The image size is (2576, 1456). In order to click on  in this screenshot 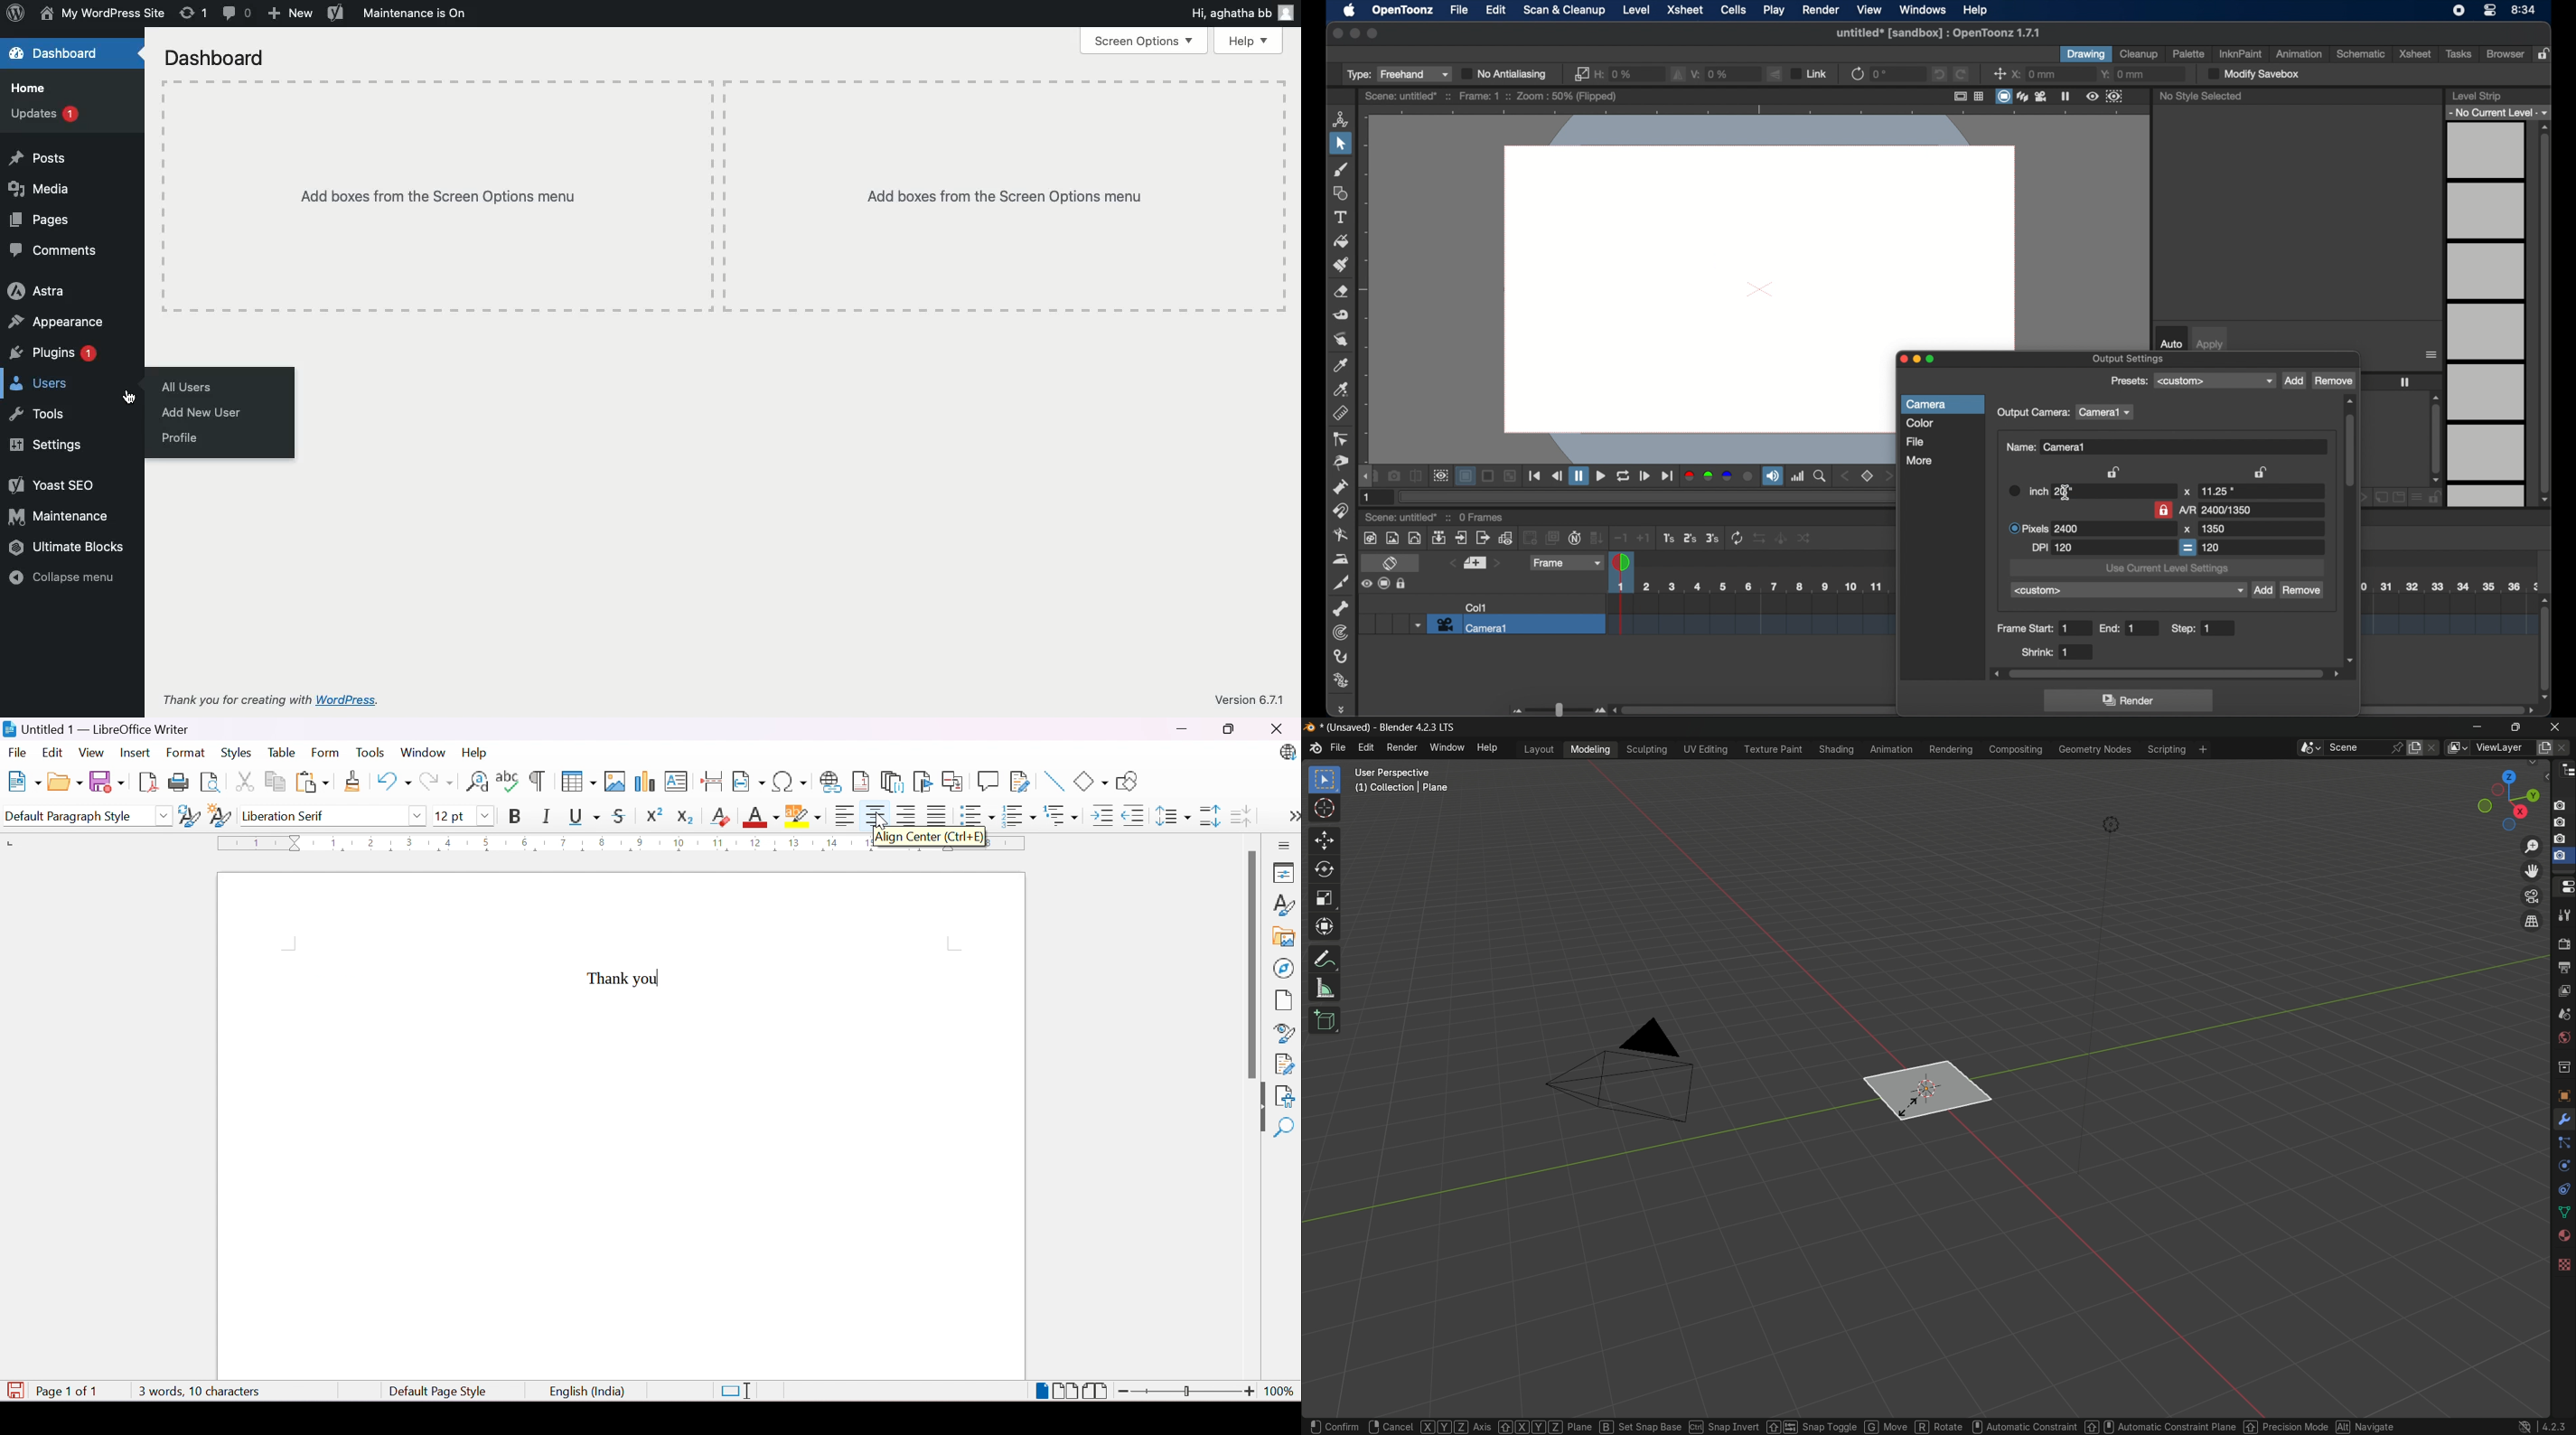, I will do `click(1623, 476)`.